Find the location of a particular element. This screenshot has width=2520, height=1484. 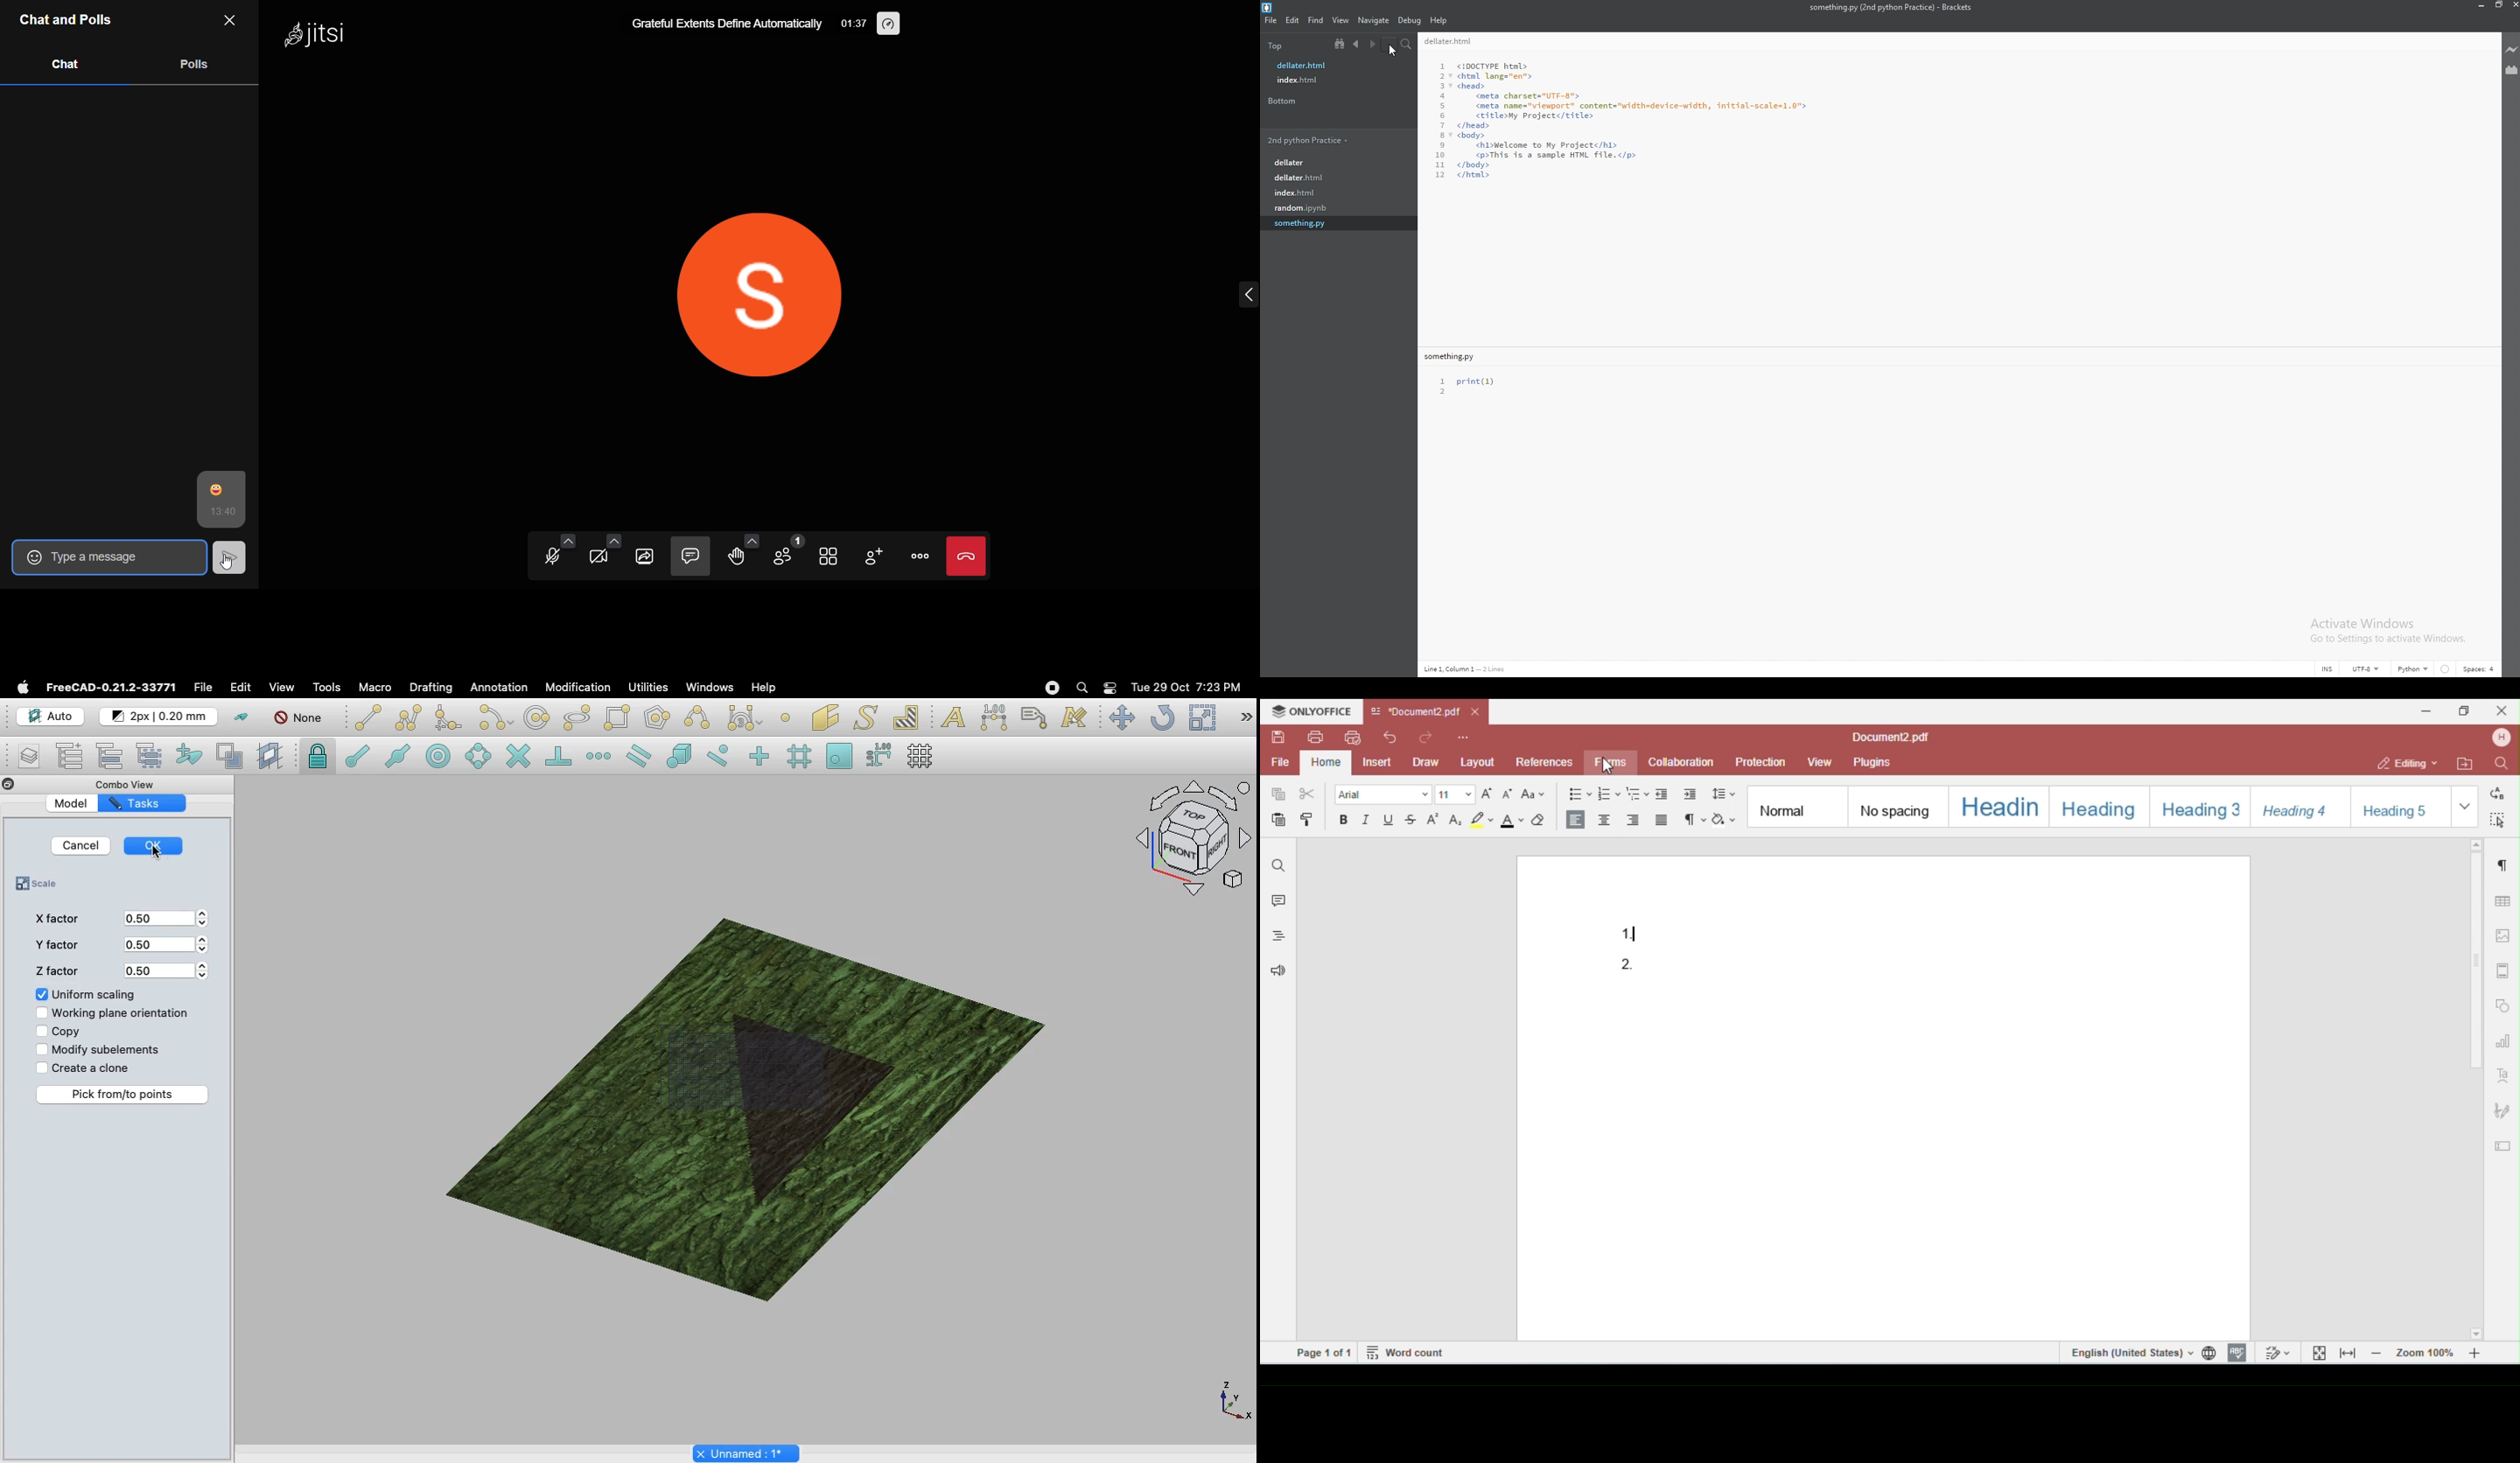

Copy is located at coordinates (56, 1032).